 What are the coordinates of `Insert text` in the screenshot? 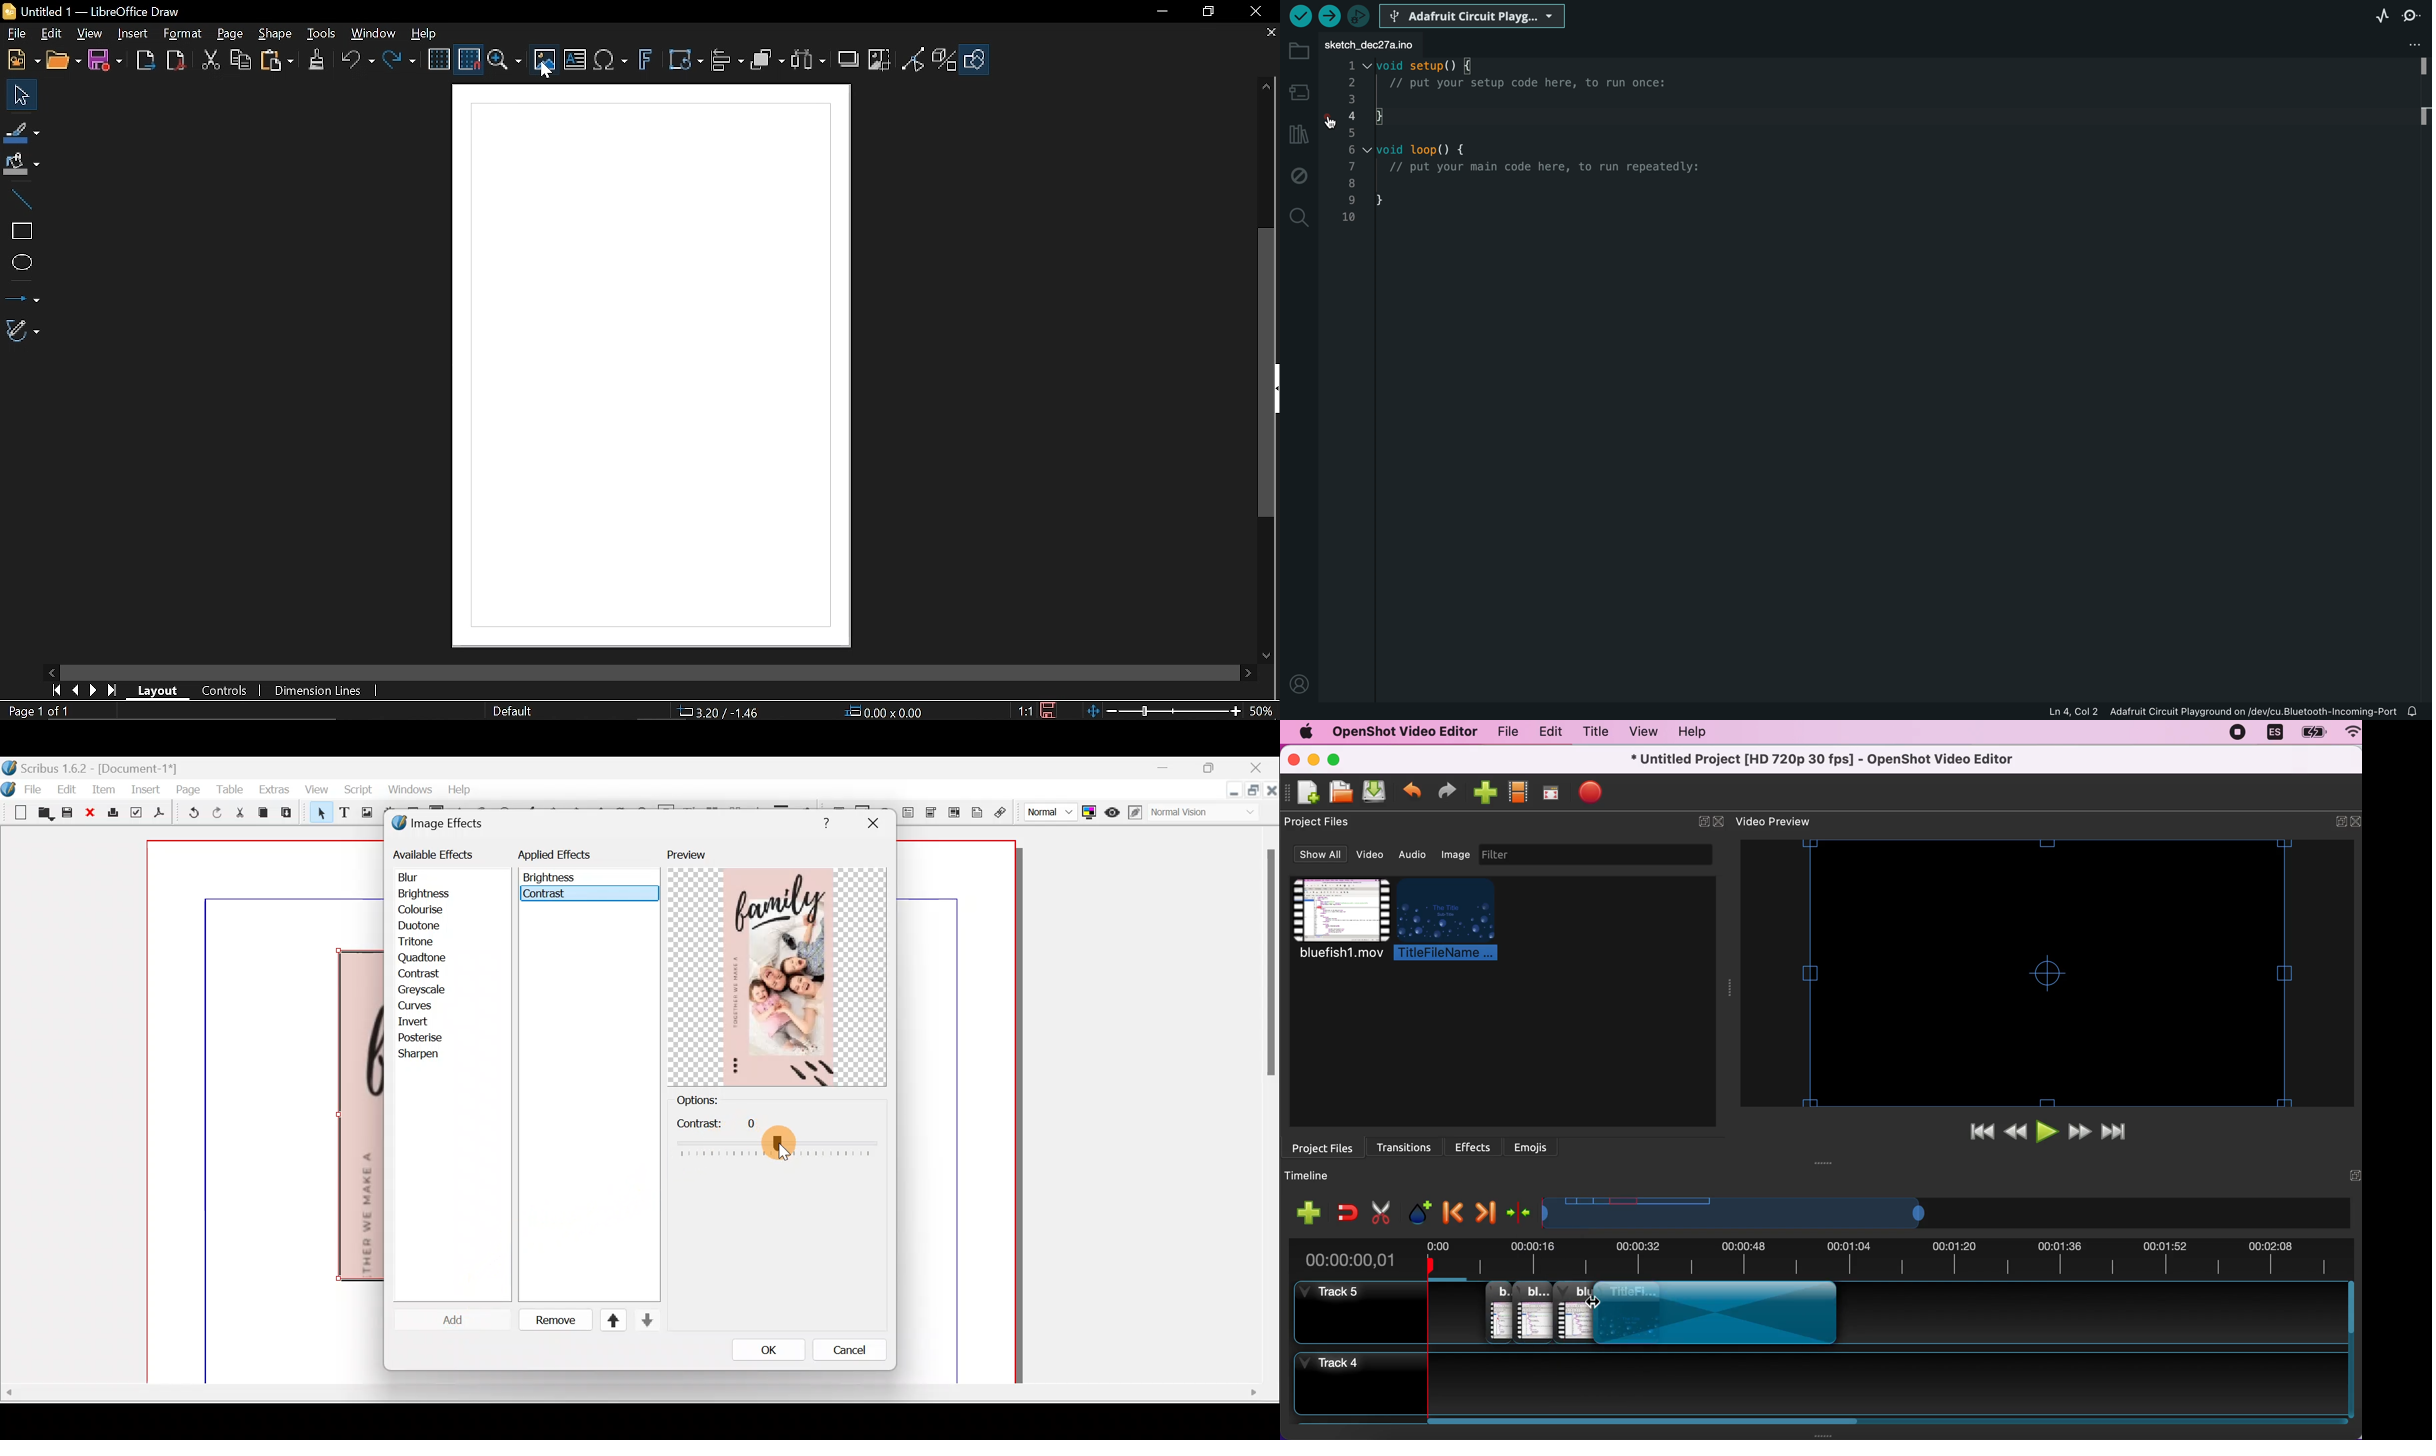 It's located at (576, 61).